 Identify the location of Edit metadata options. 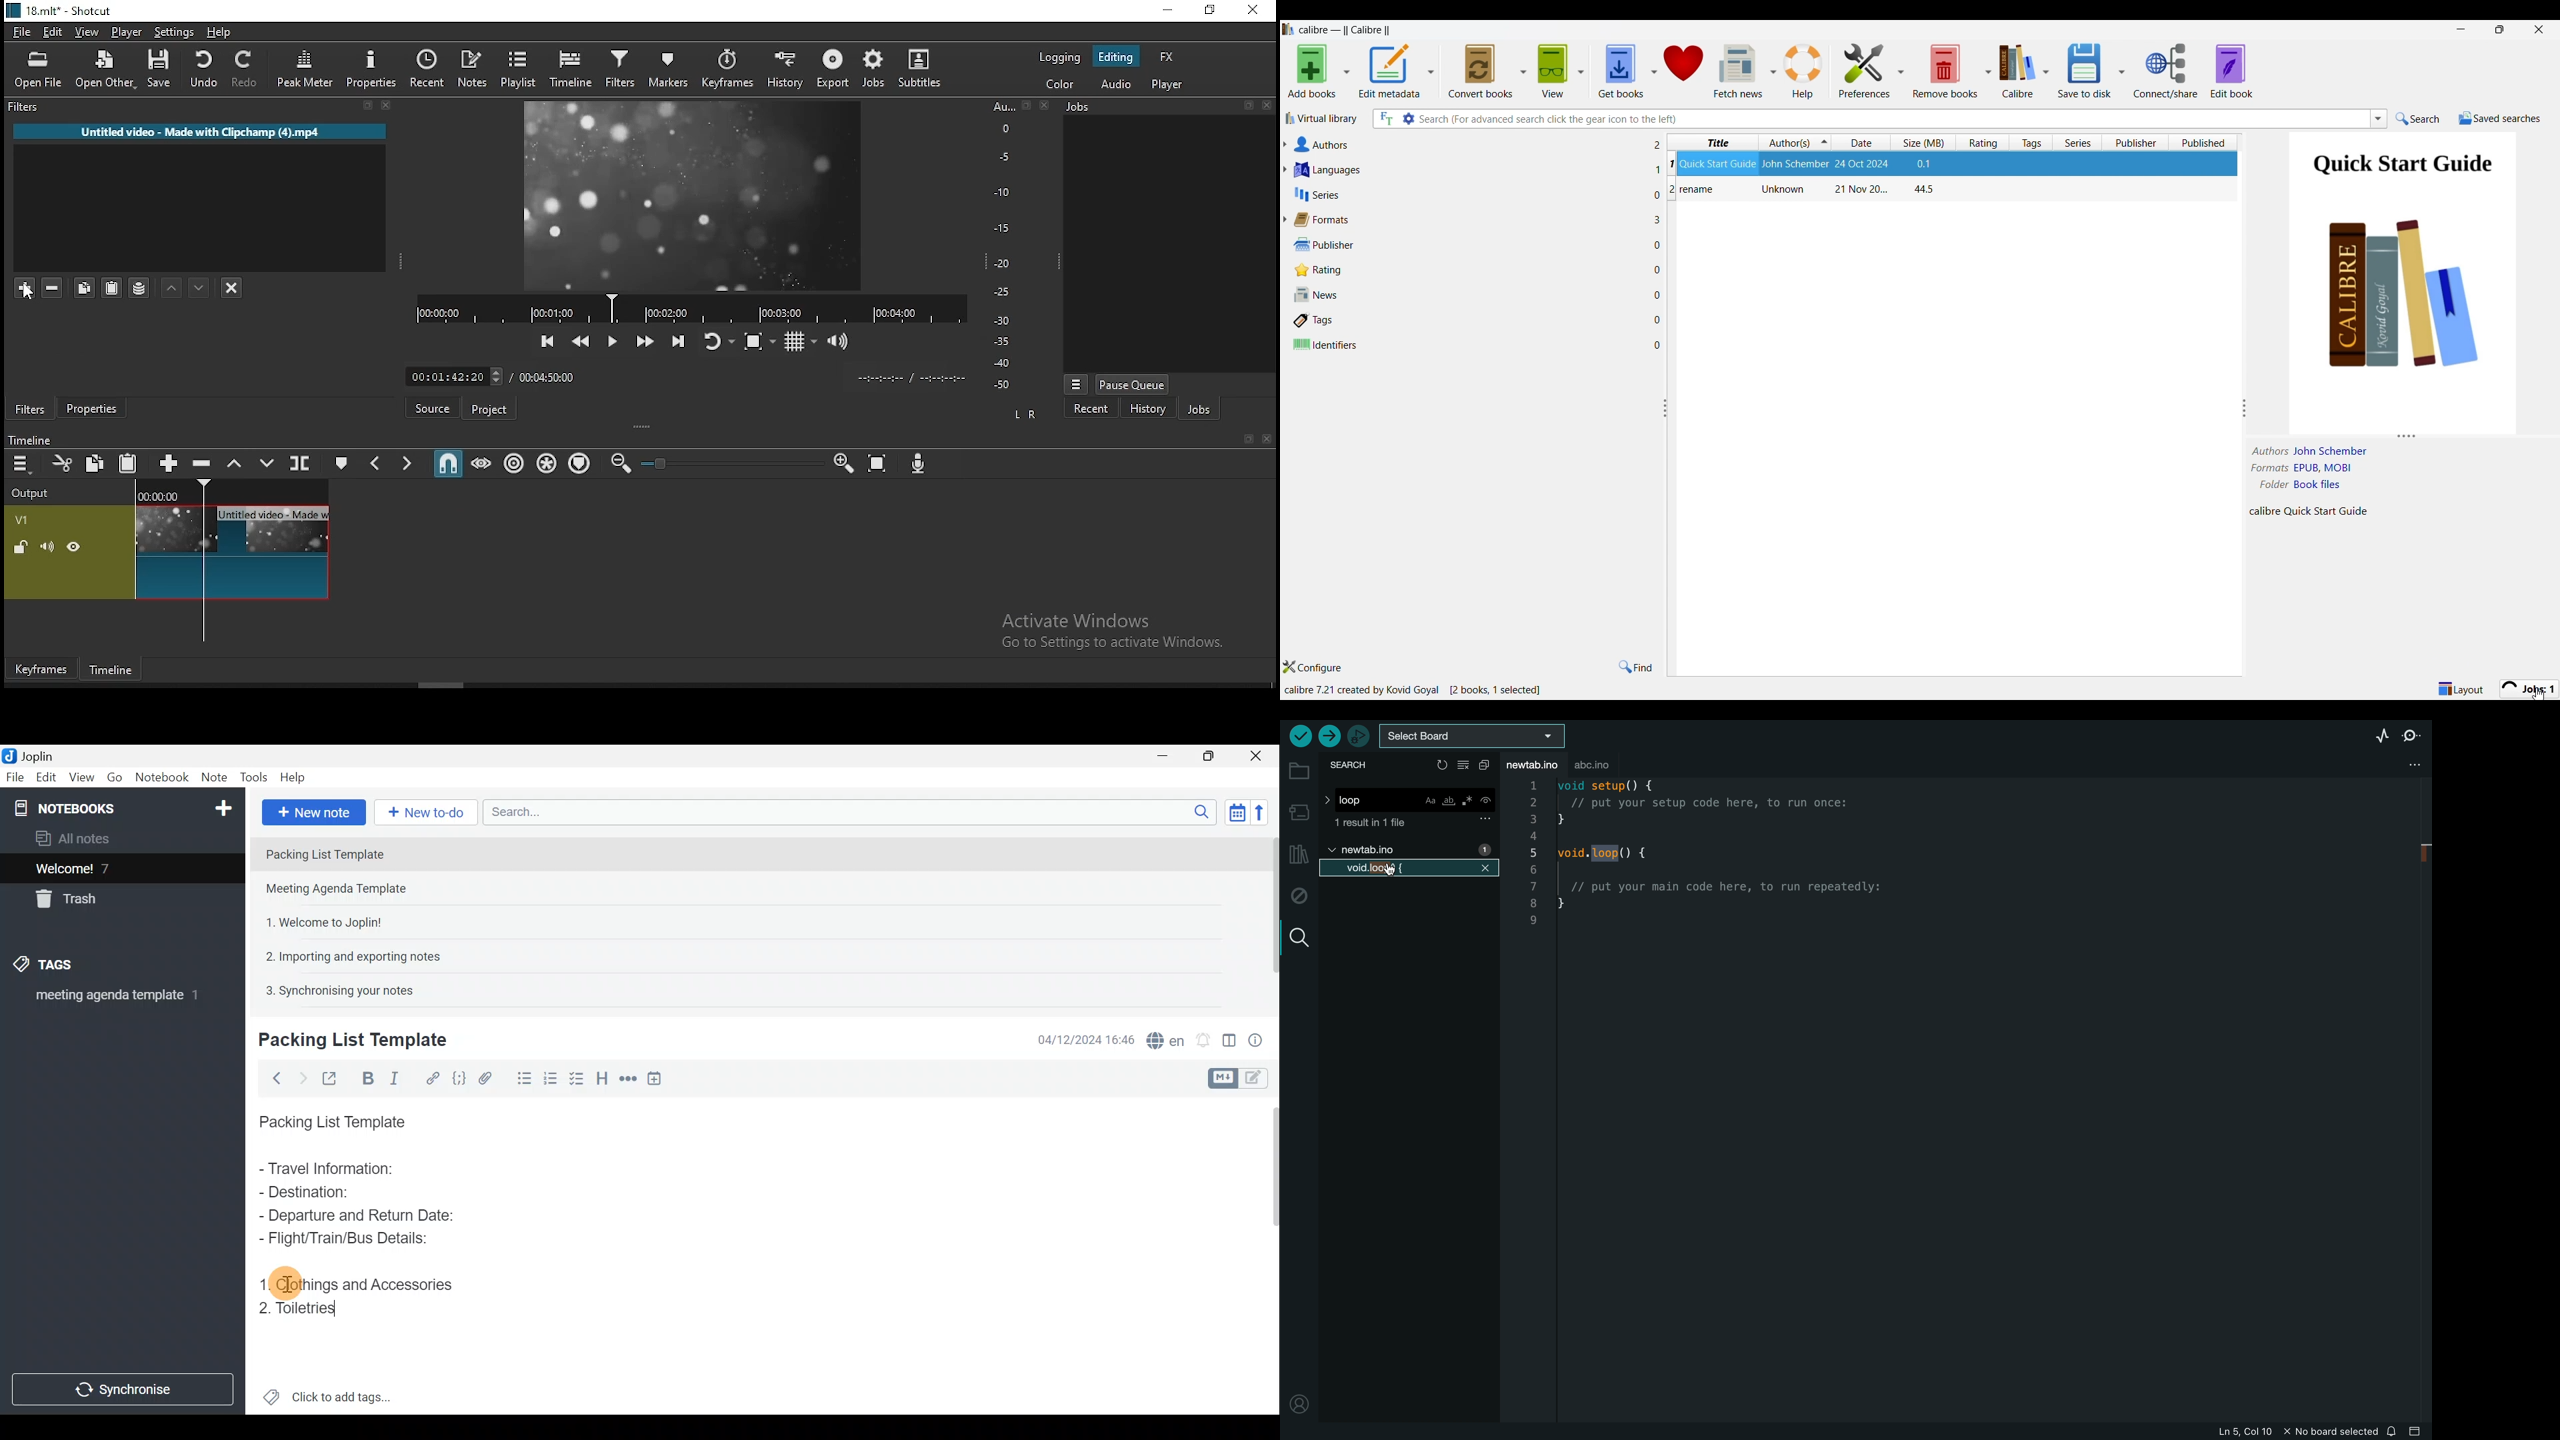
(1430, 71).